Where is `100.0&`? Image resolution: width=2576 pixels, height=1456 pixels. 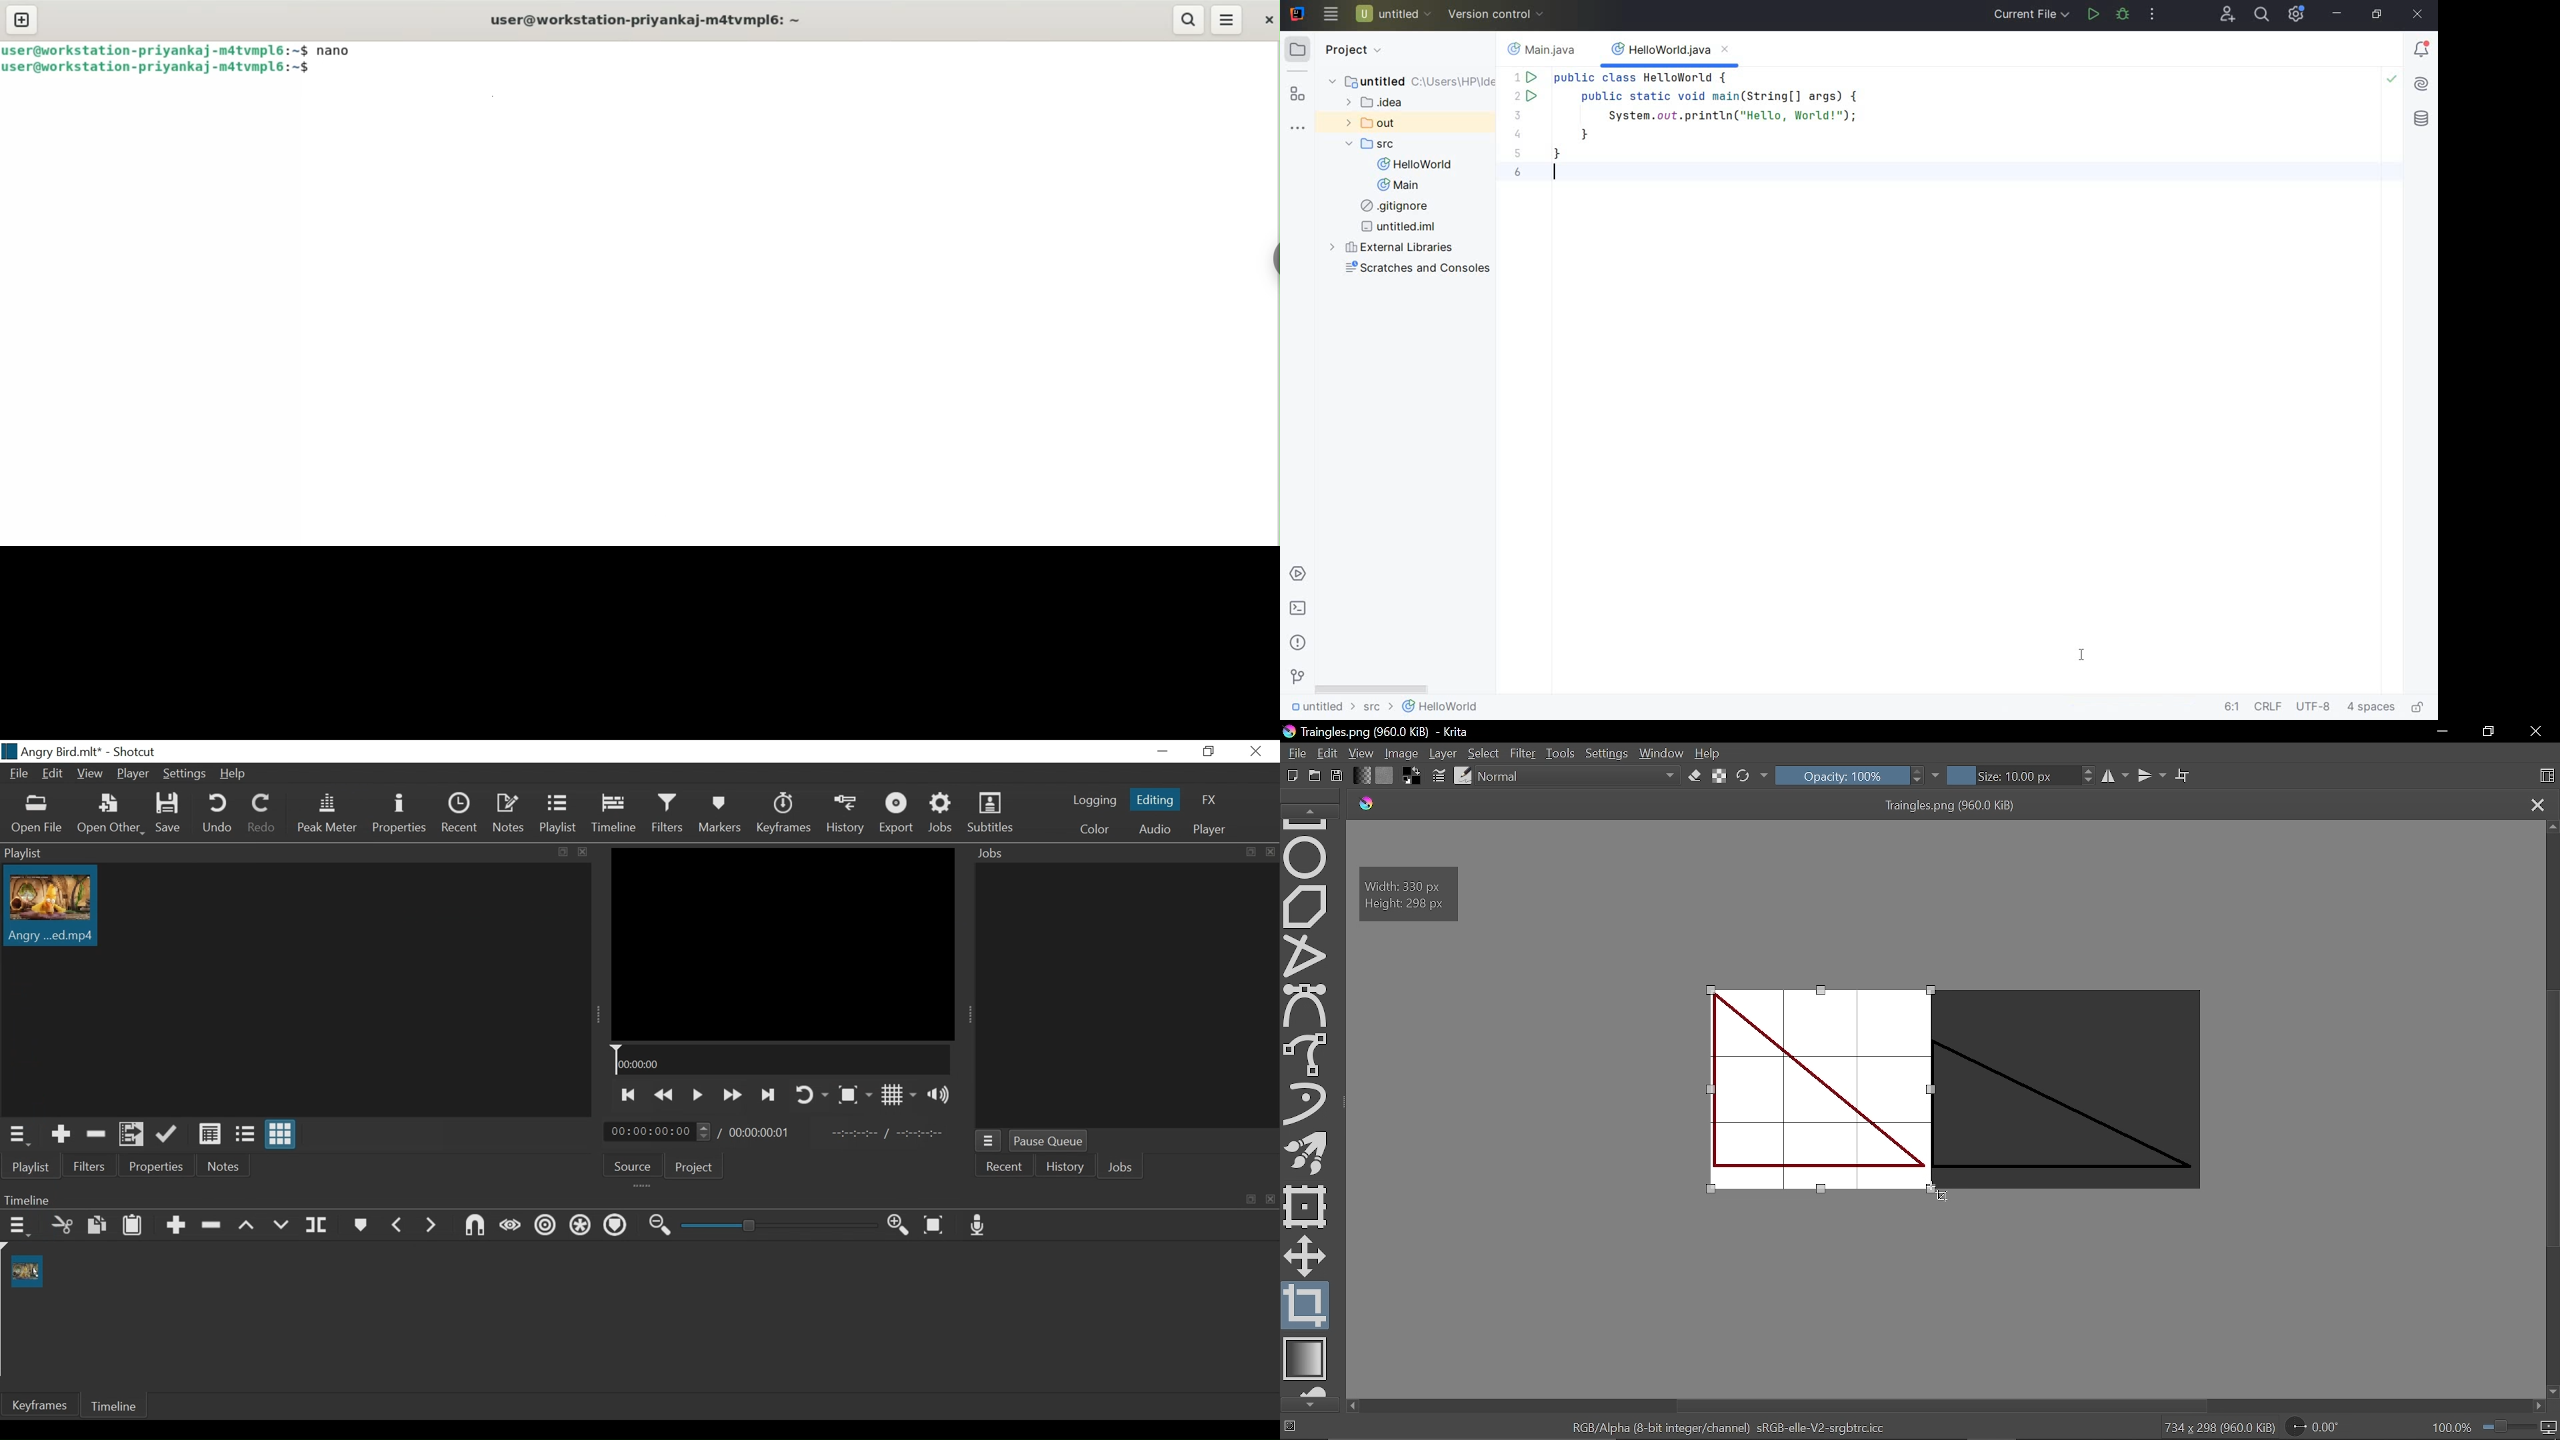 100.0& is located at coordinates (2496, 1425).